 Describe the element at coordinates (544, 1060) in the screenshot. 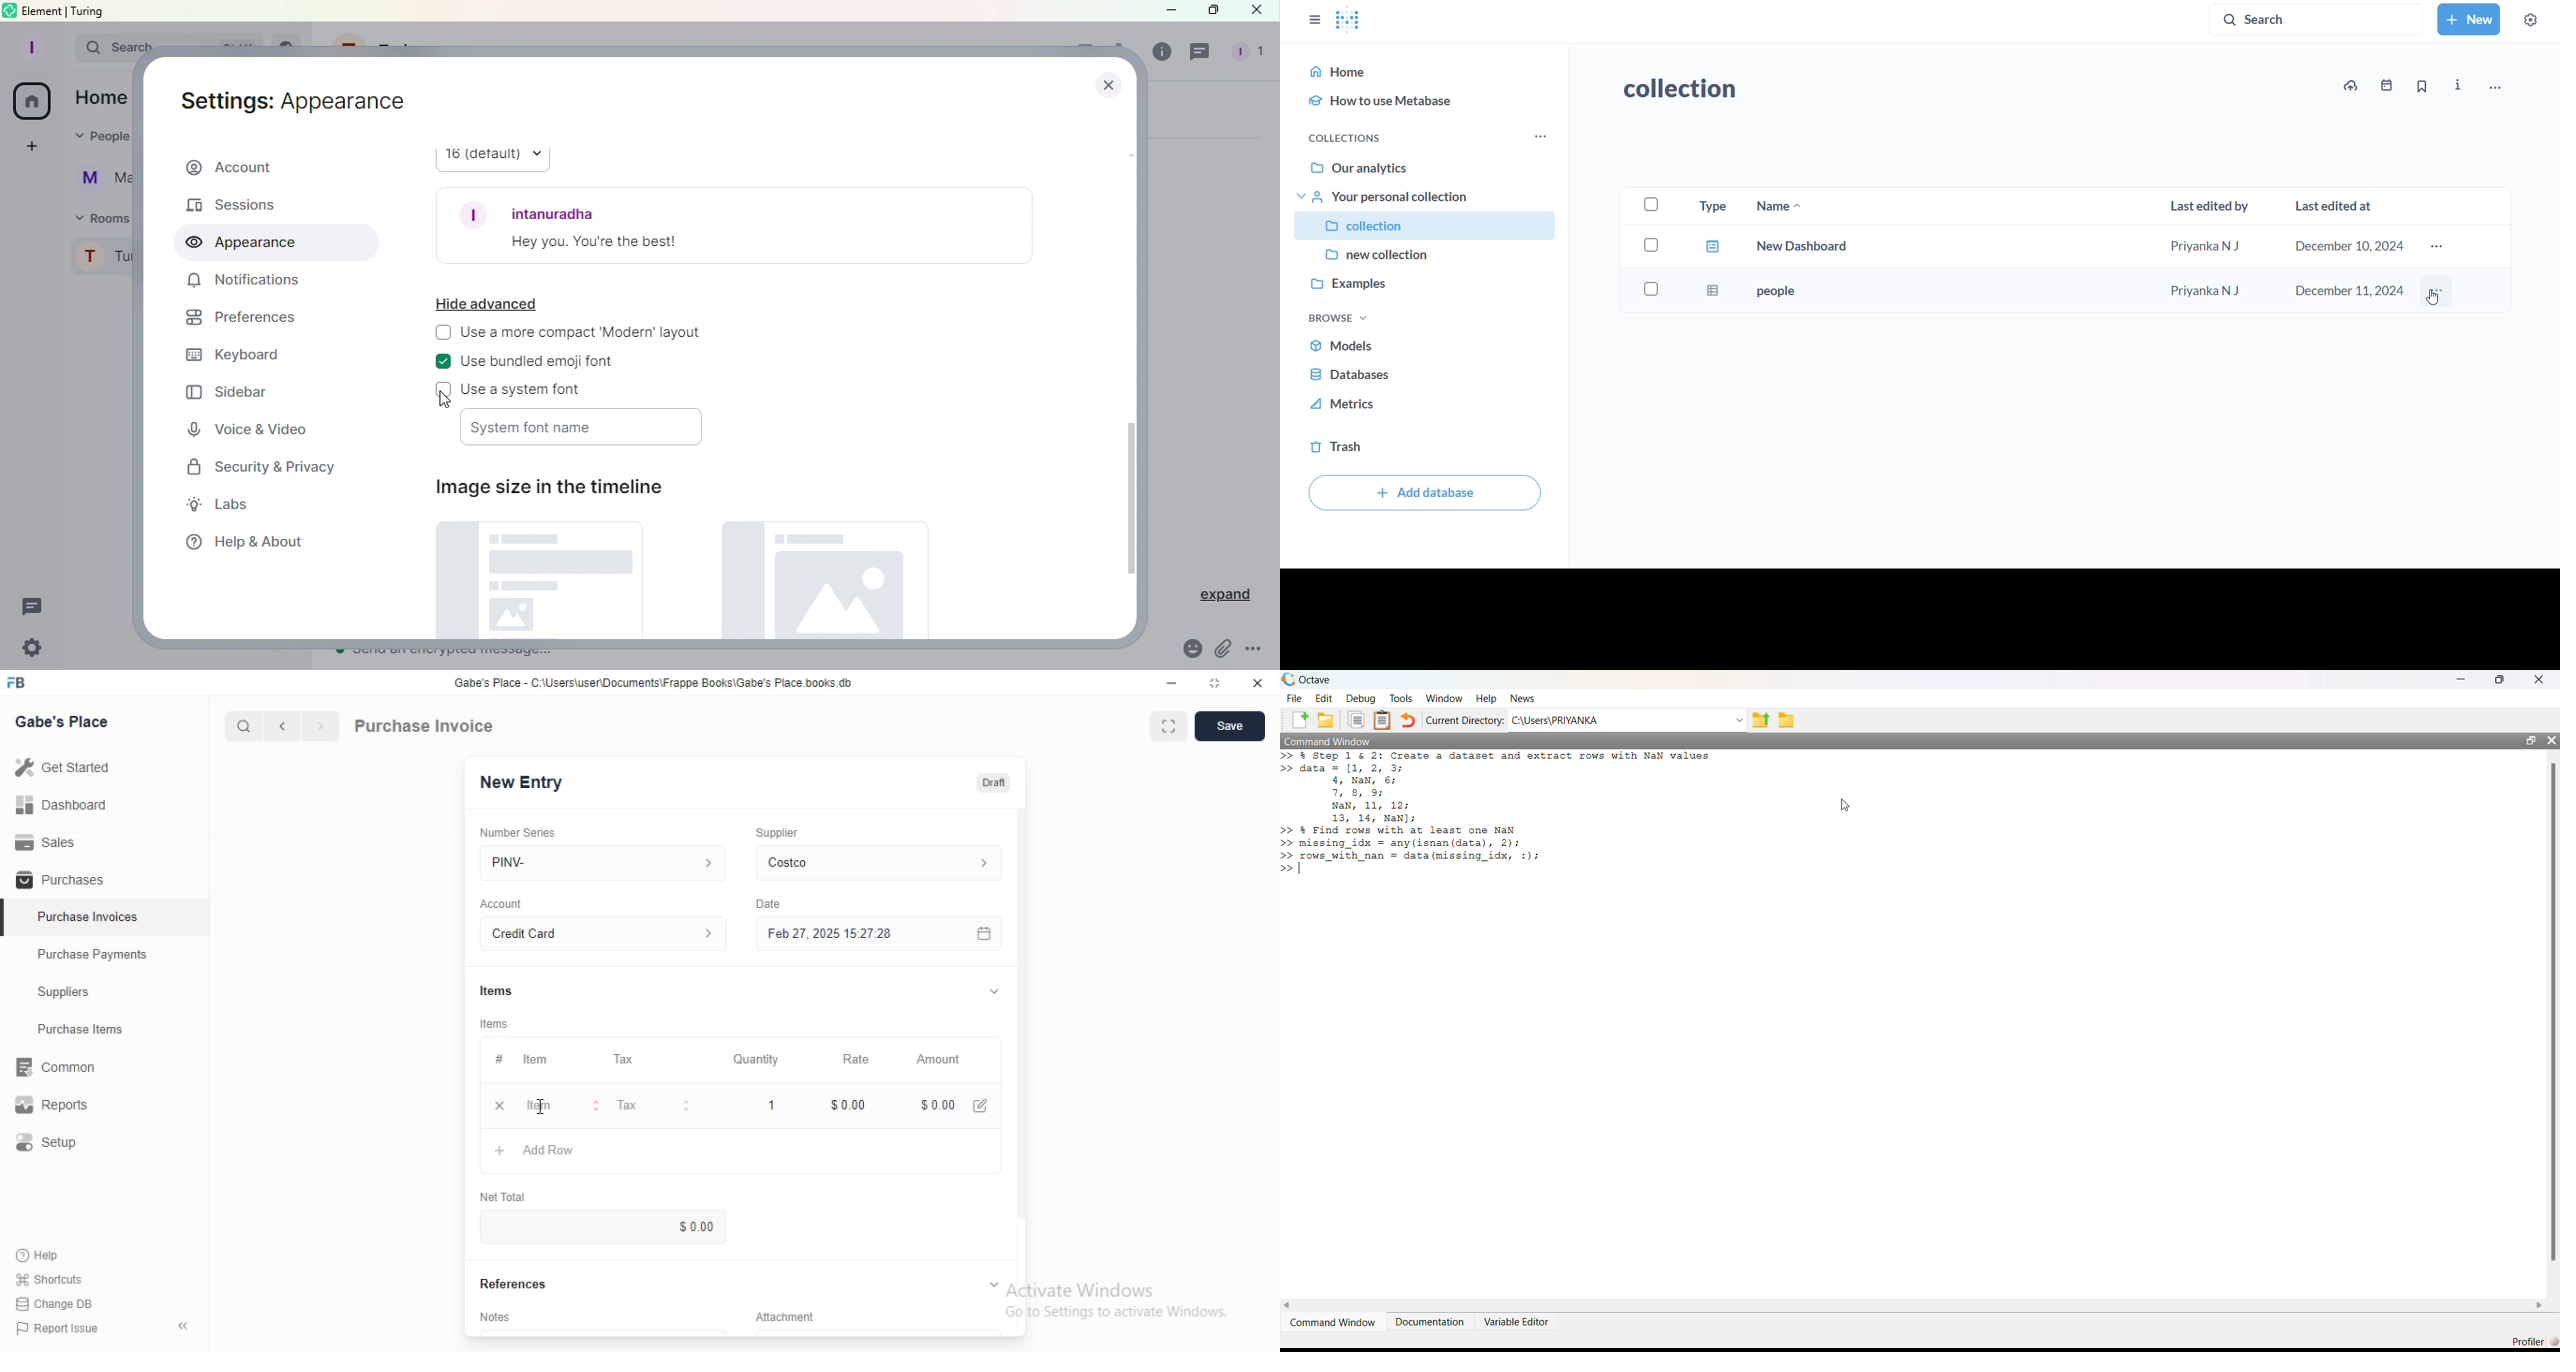

I see `# Item` at that location.